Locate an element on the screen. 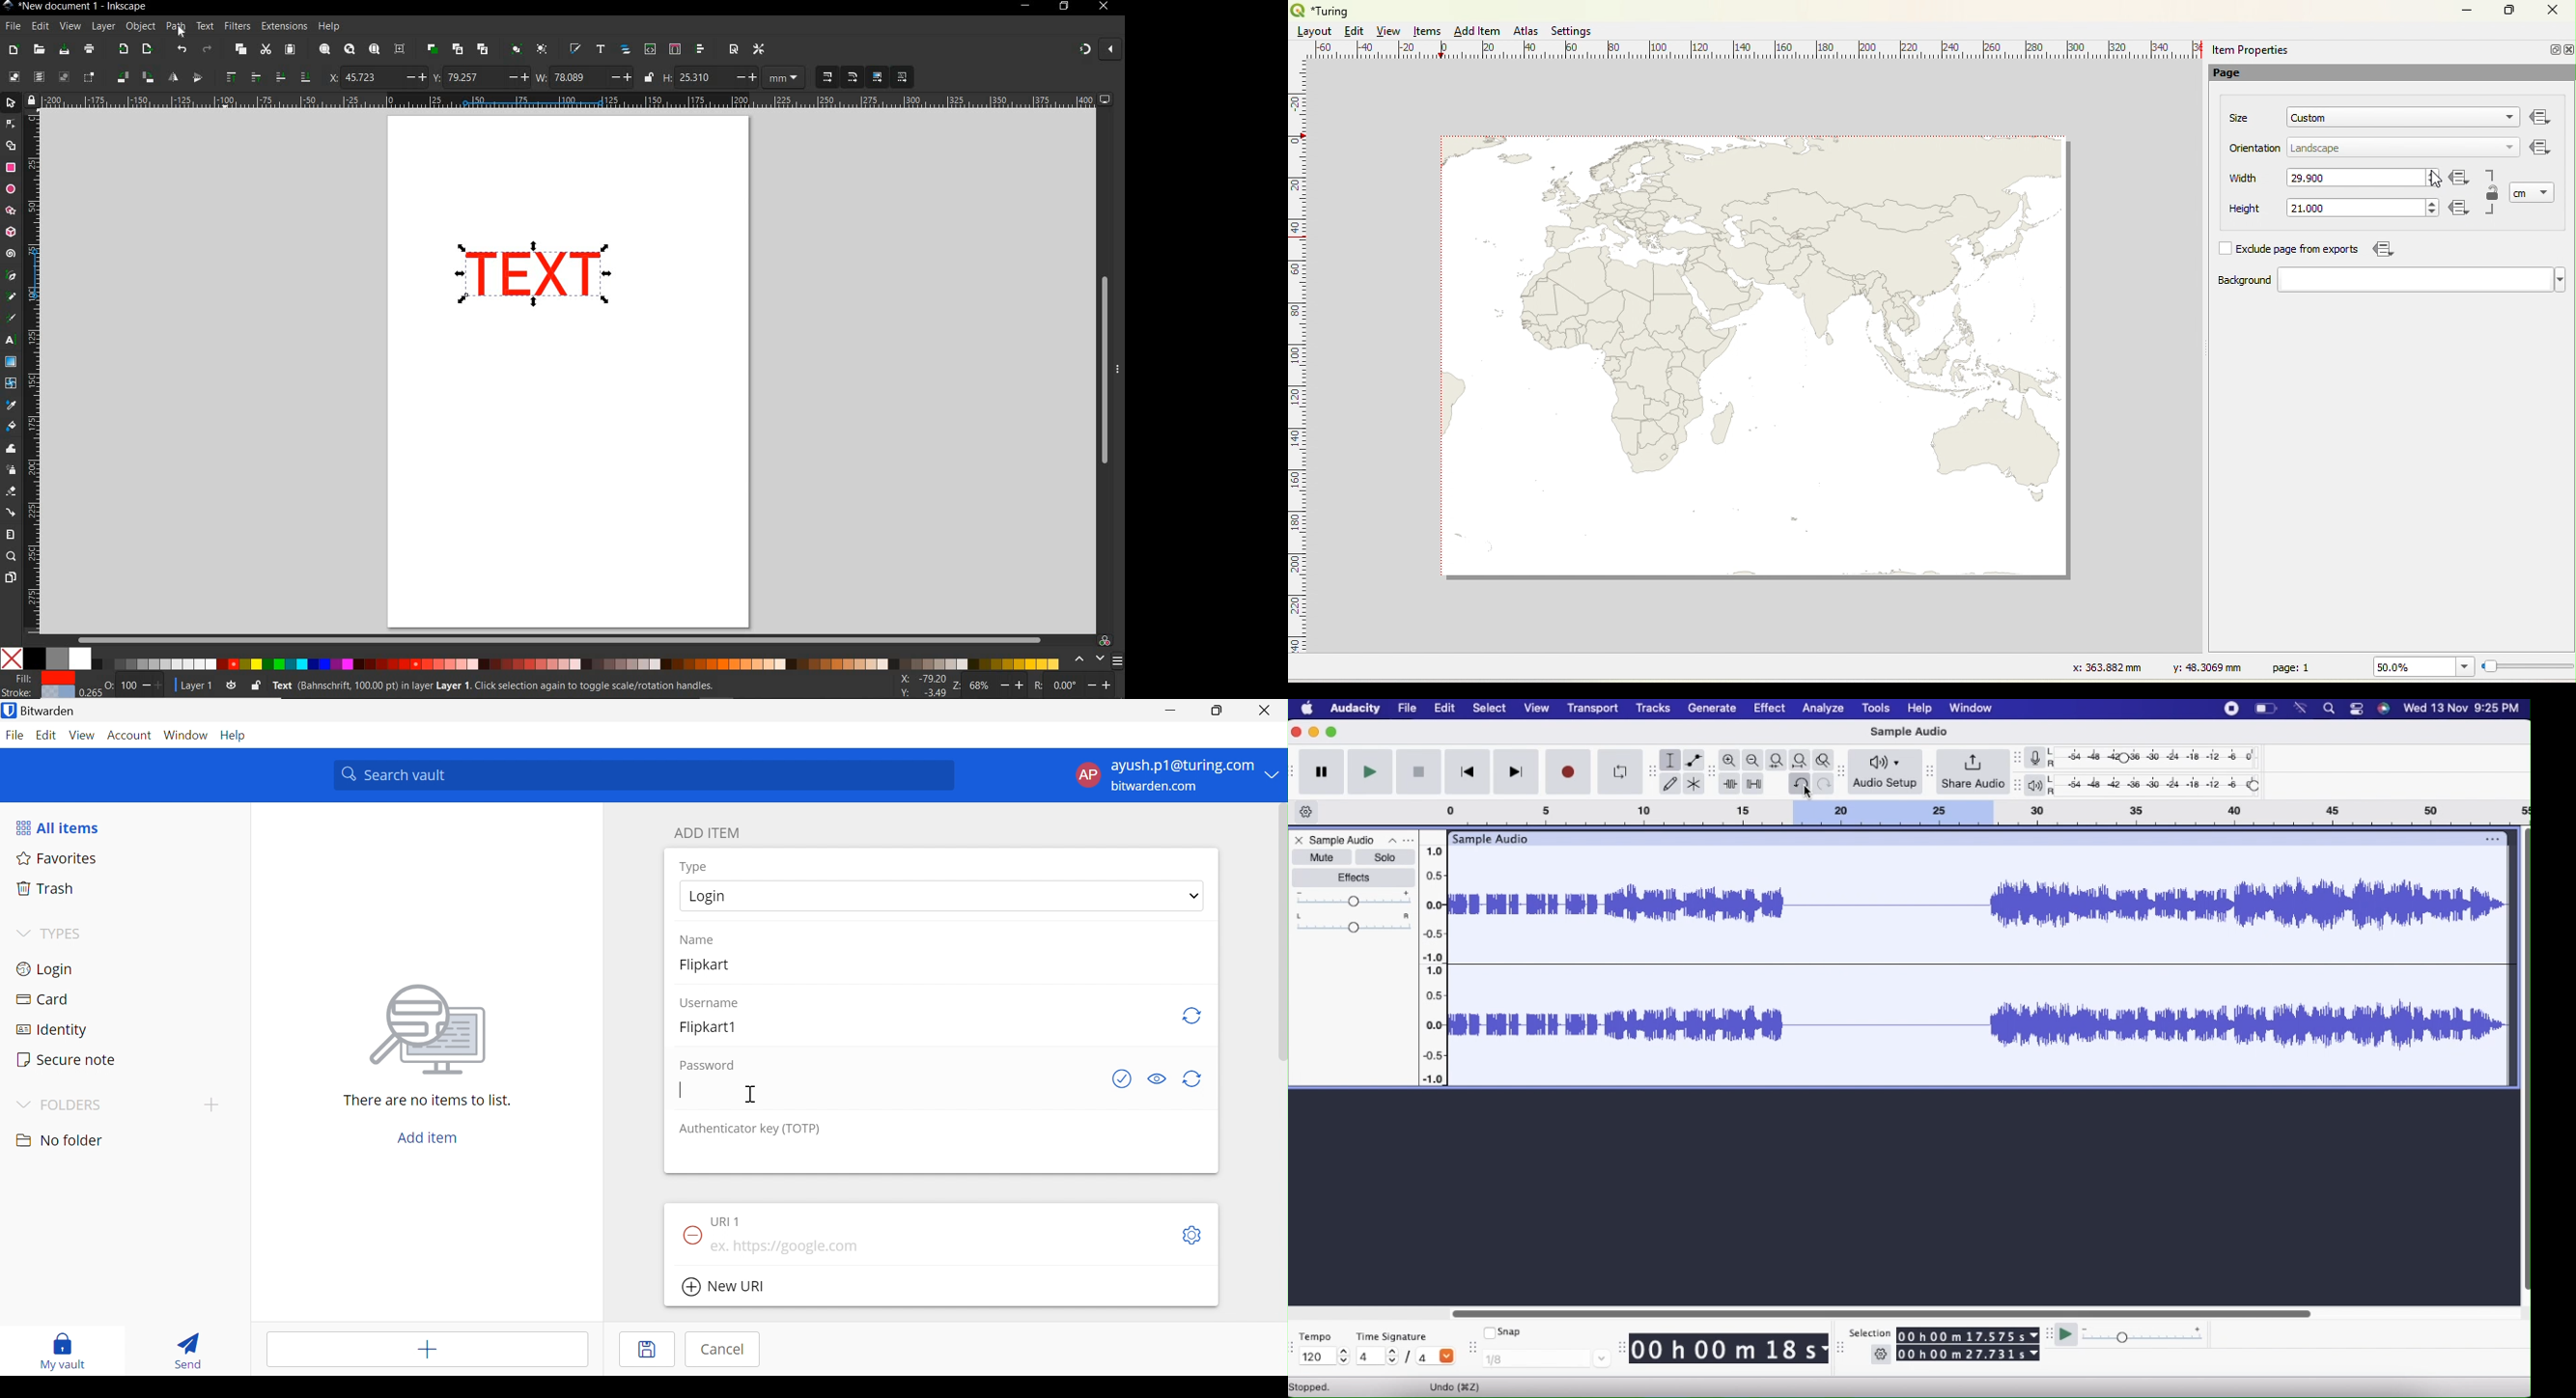 The height and width of the screenshot is (1400, 2576). ayush.p1@gmail.com is located at coordinates (1181, 767).